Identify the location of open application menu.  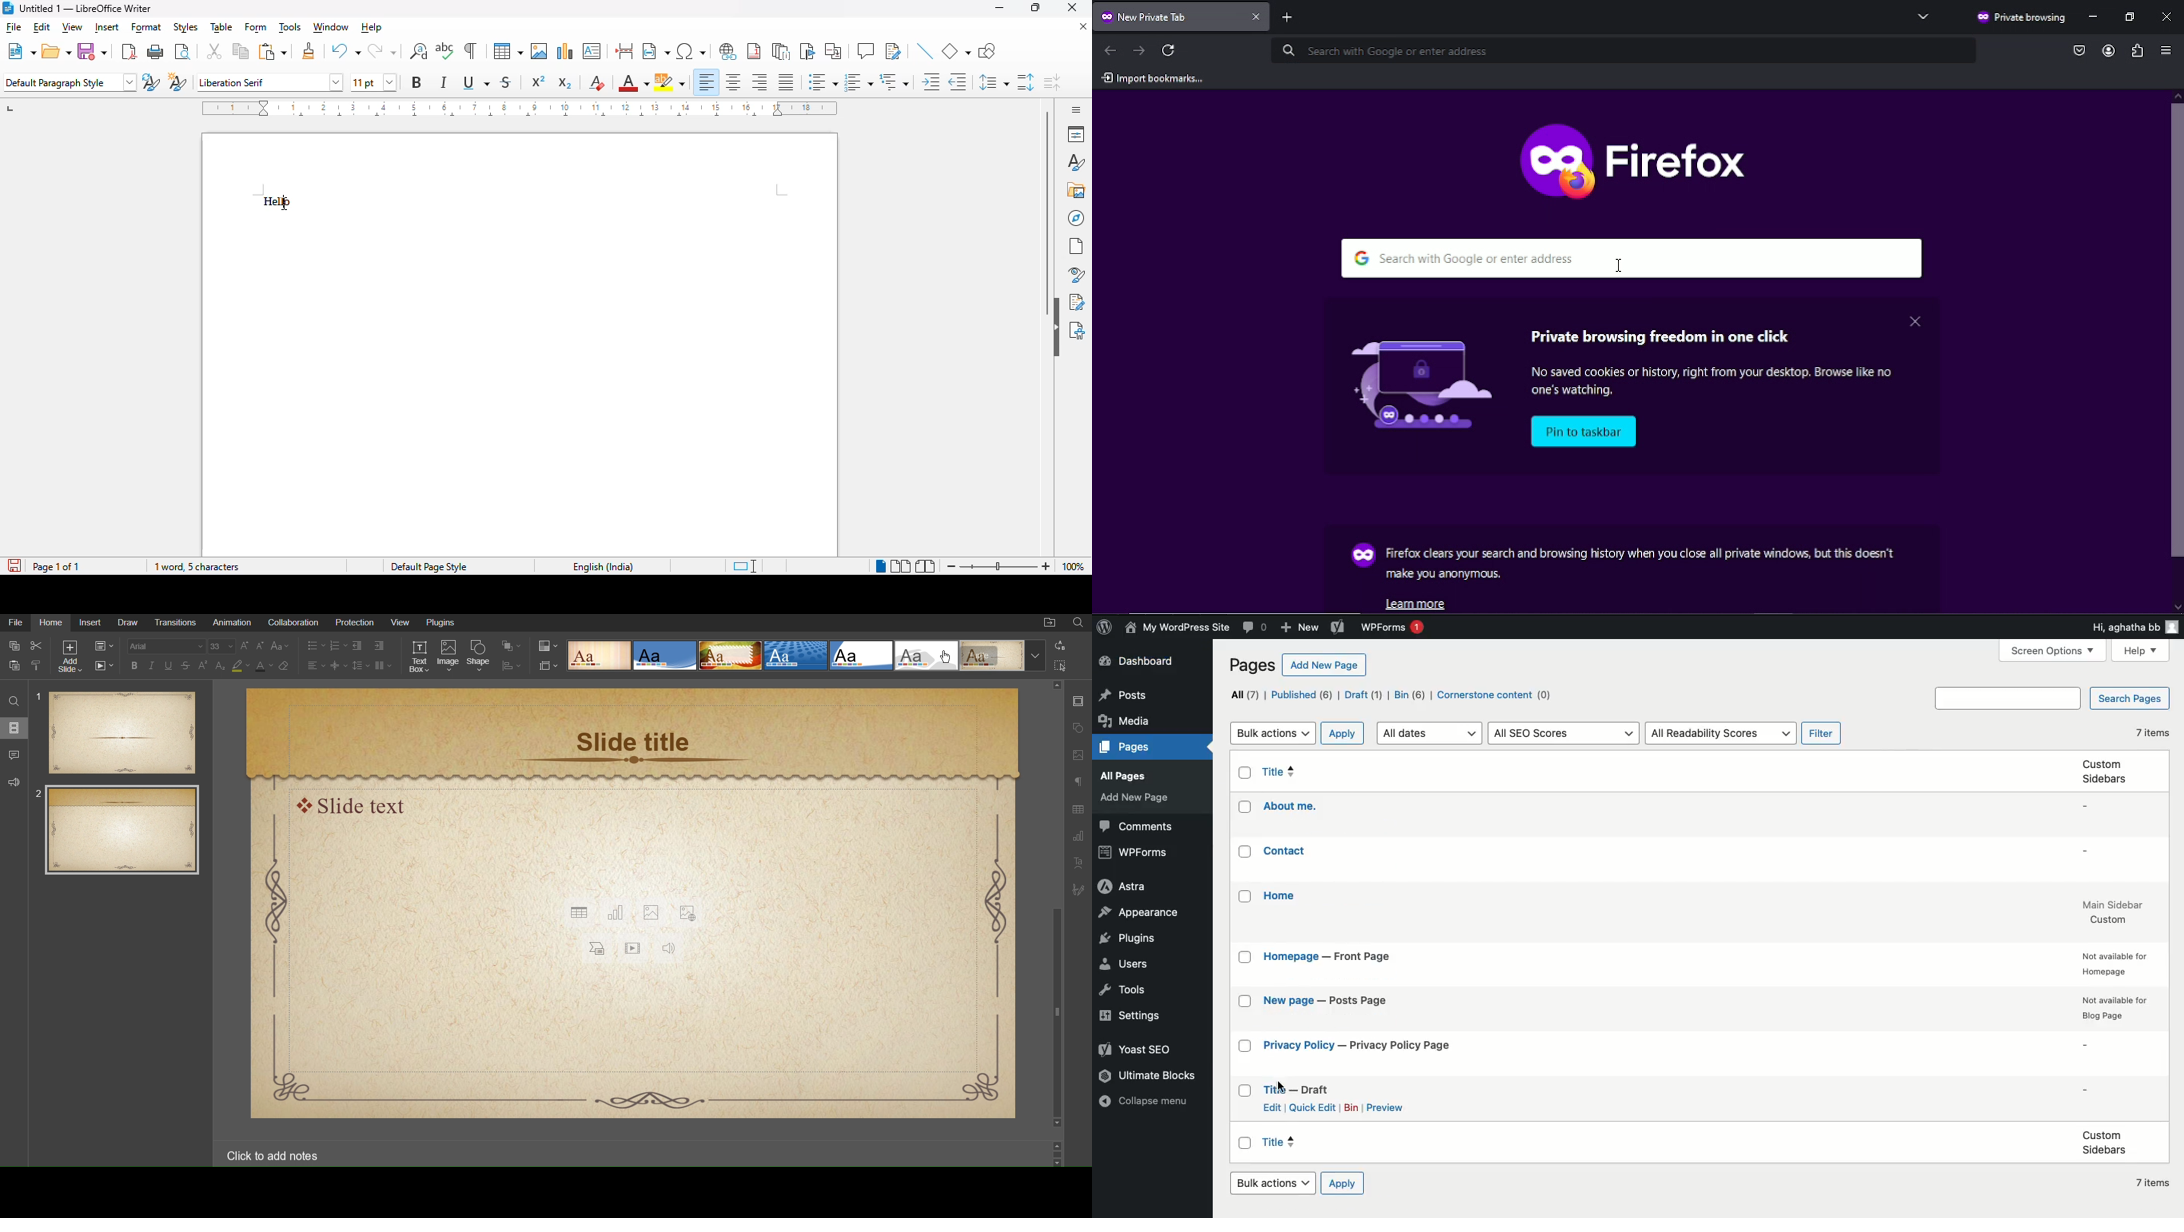
(2166, 52).